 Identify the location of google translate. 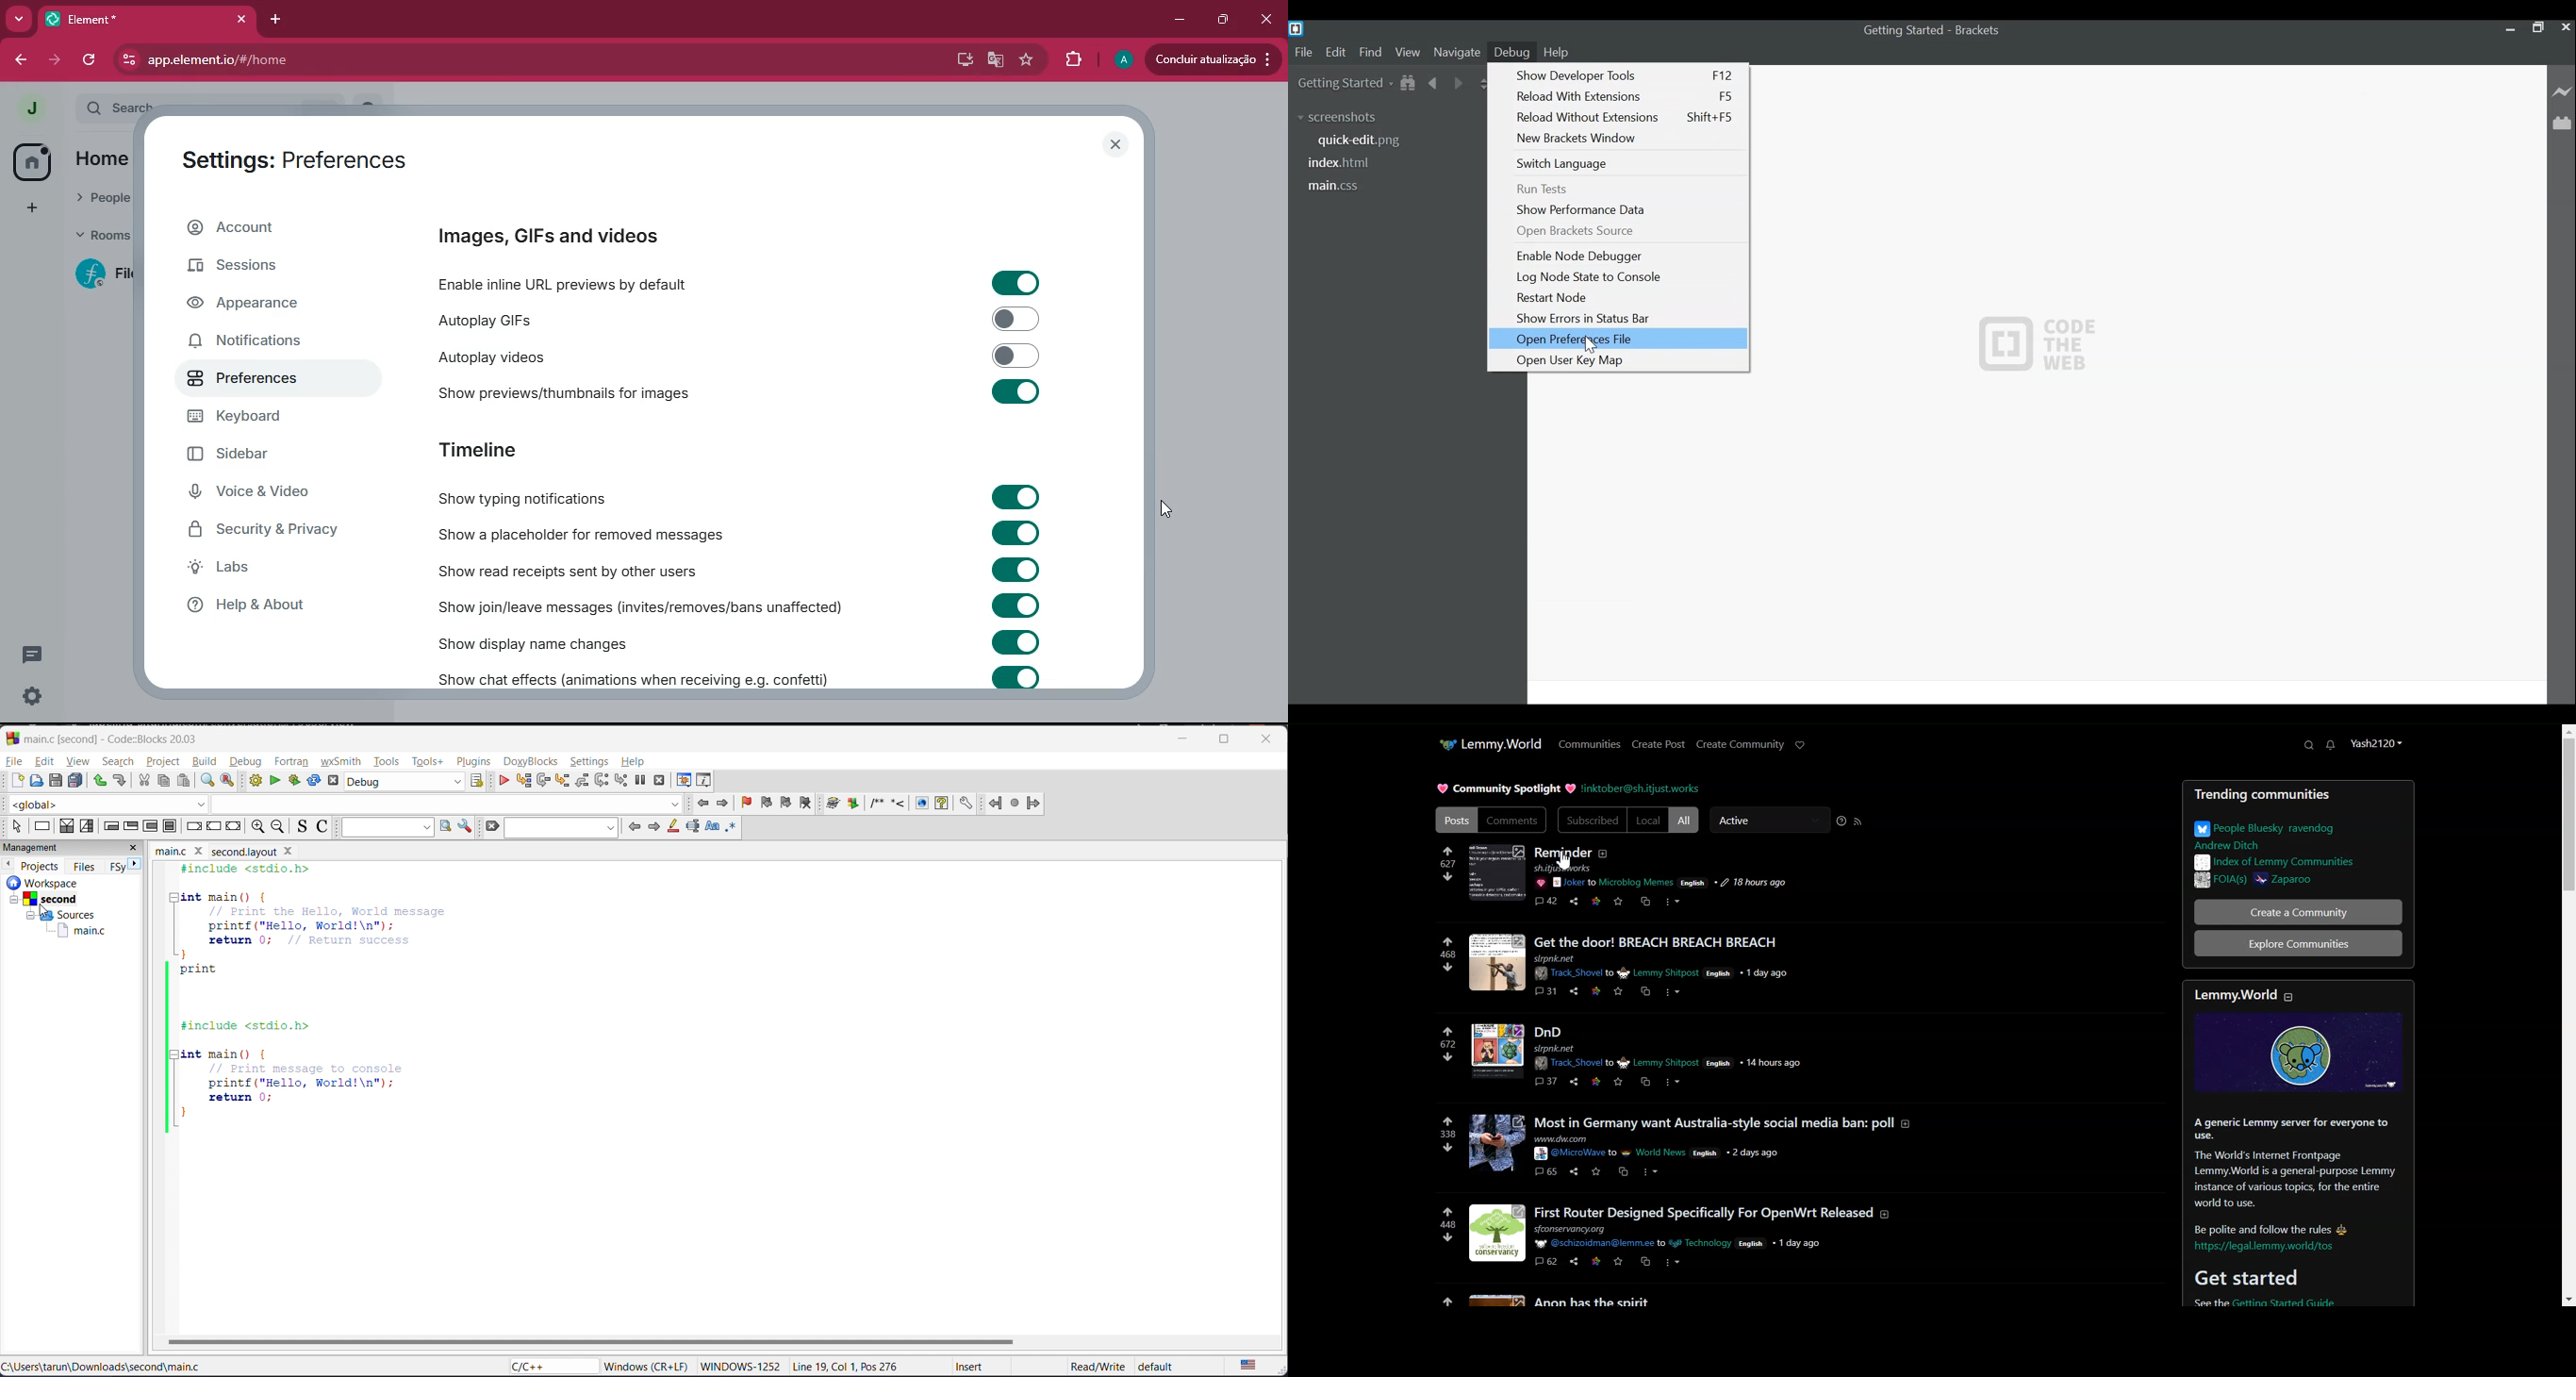
(993, 61).